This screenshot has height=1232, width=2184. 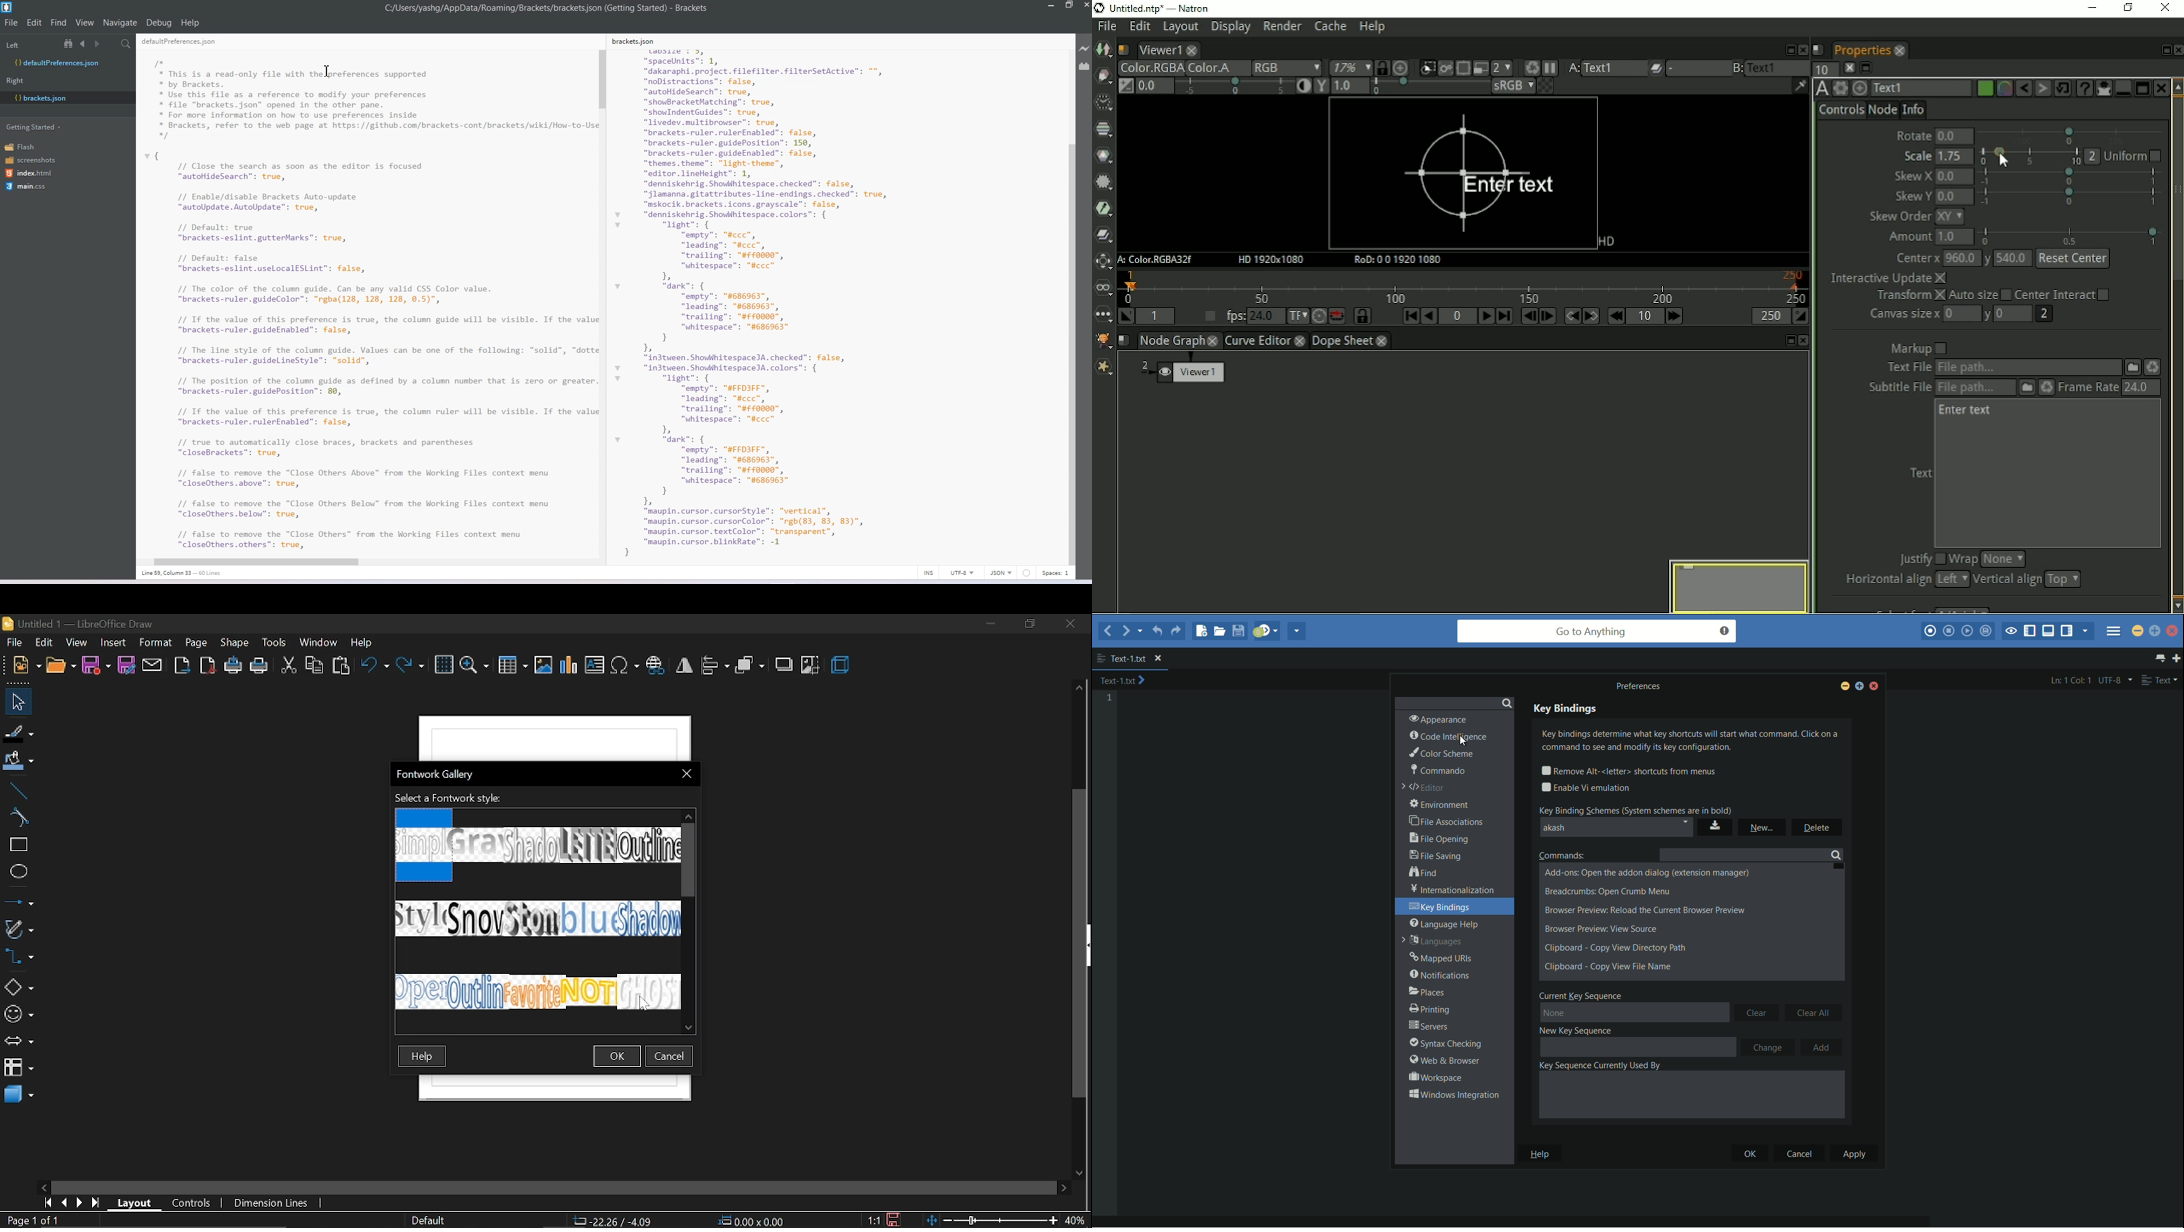 What do you see at coordinates (671, 1056) in the screenshot?
I see `cancel` at bounding box center [671, 1056].